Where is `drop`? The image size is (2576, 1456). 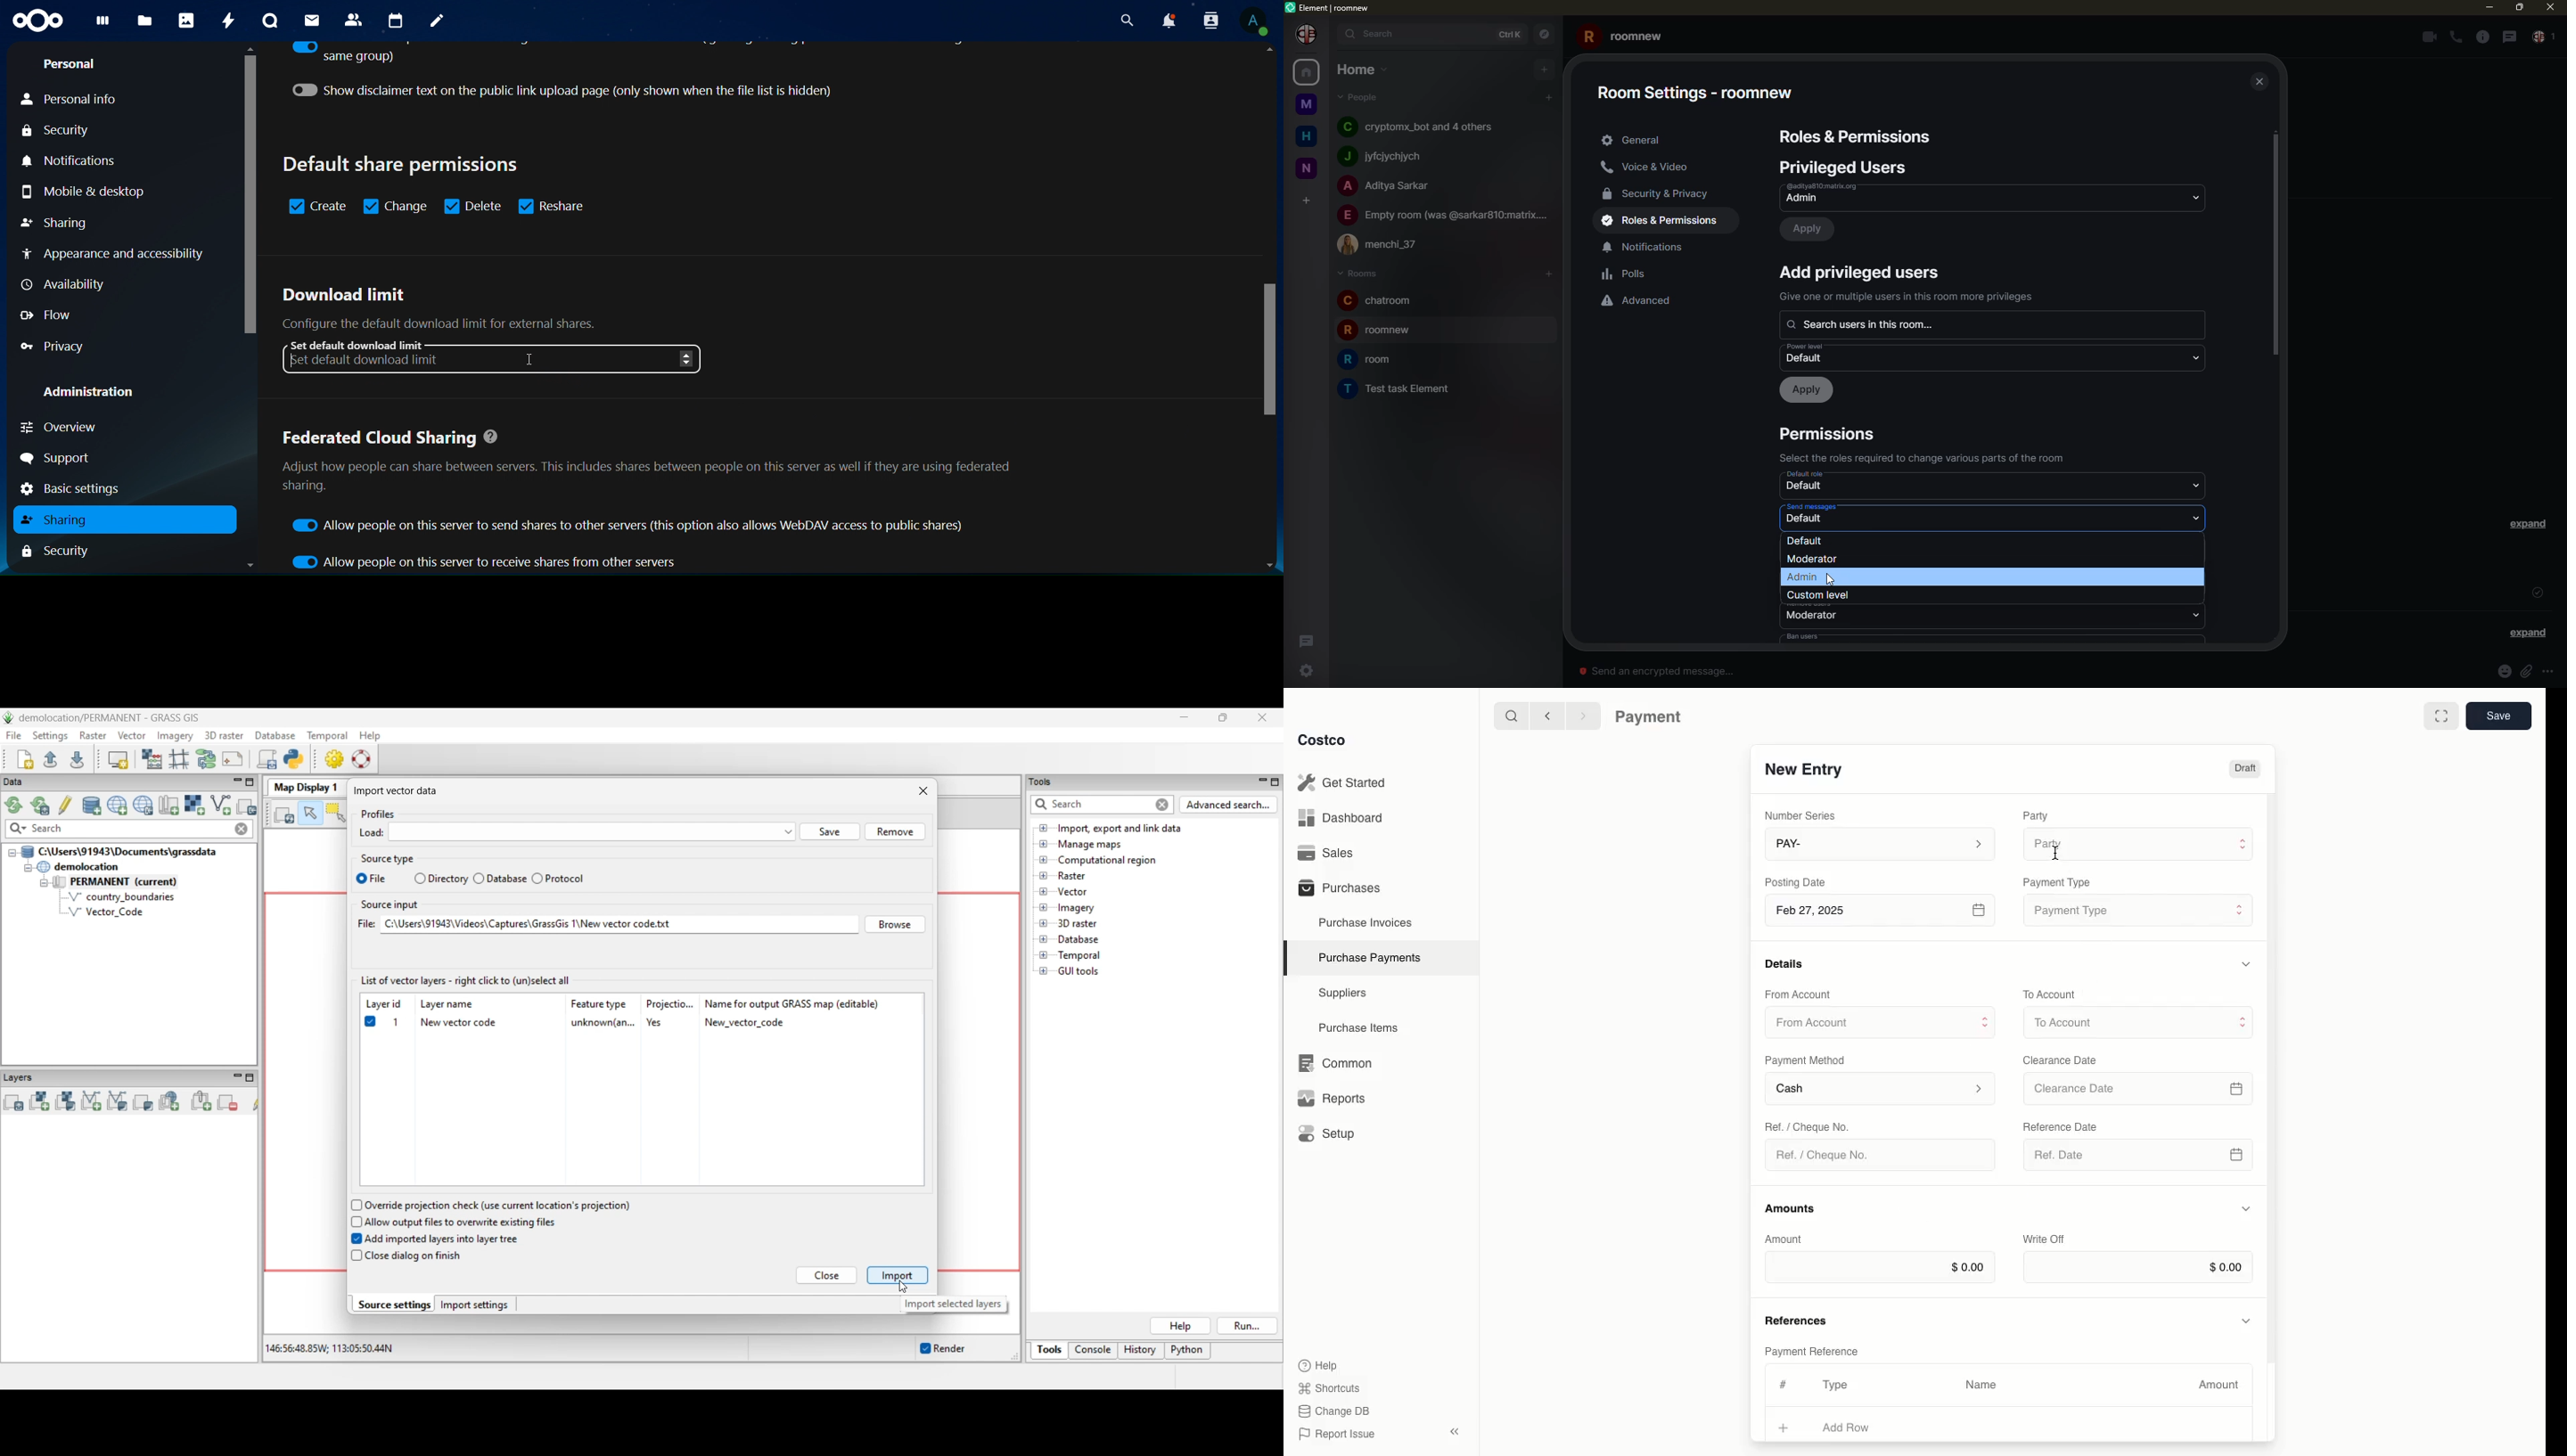
drop is located at coordinates (2199, 613).